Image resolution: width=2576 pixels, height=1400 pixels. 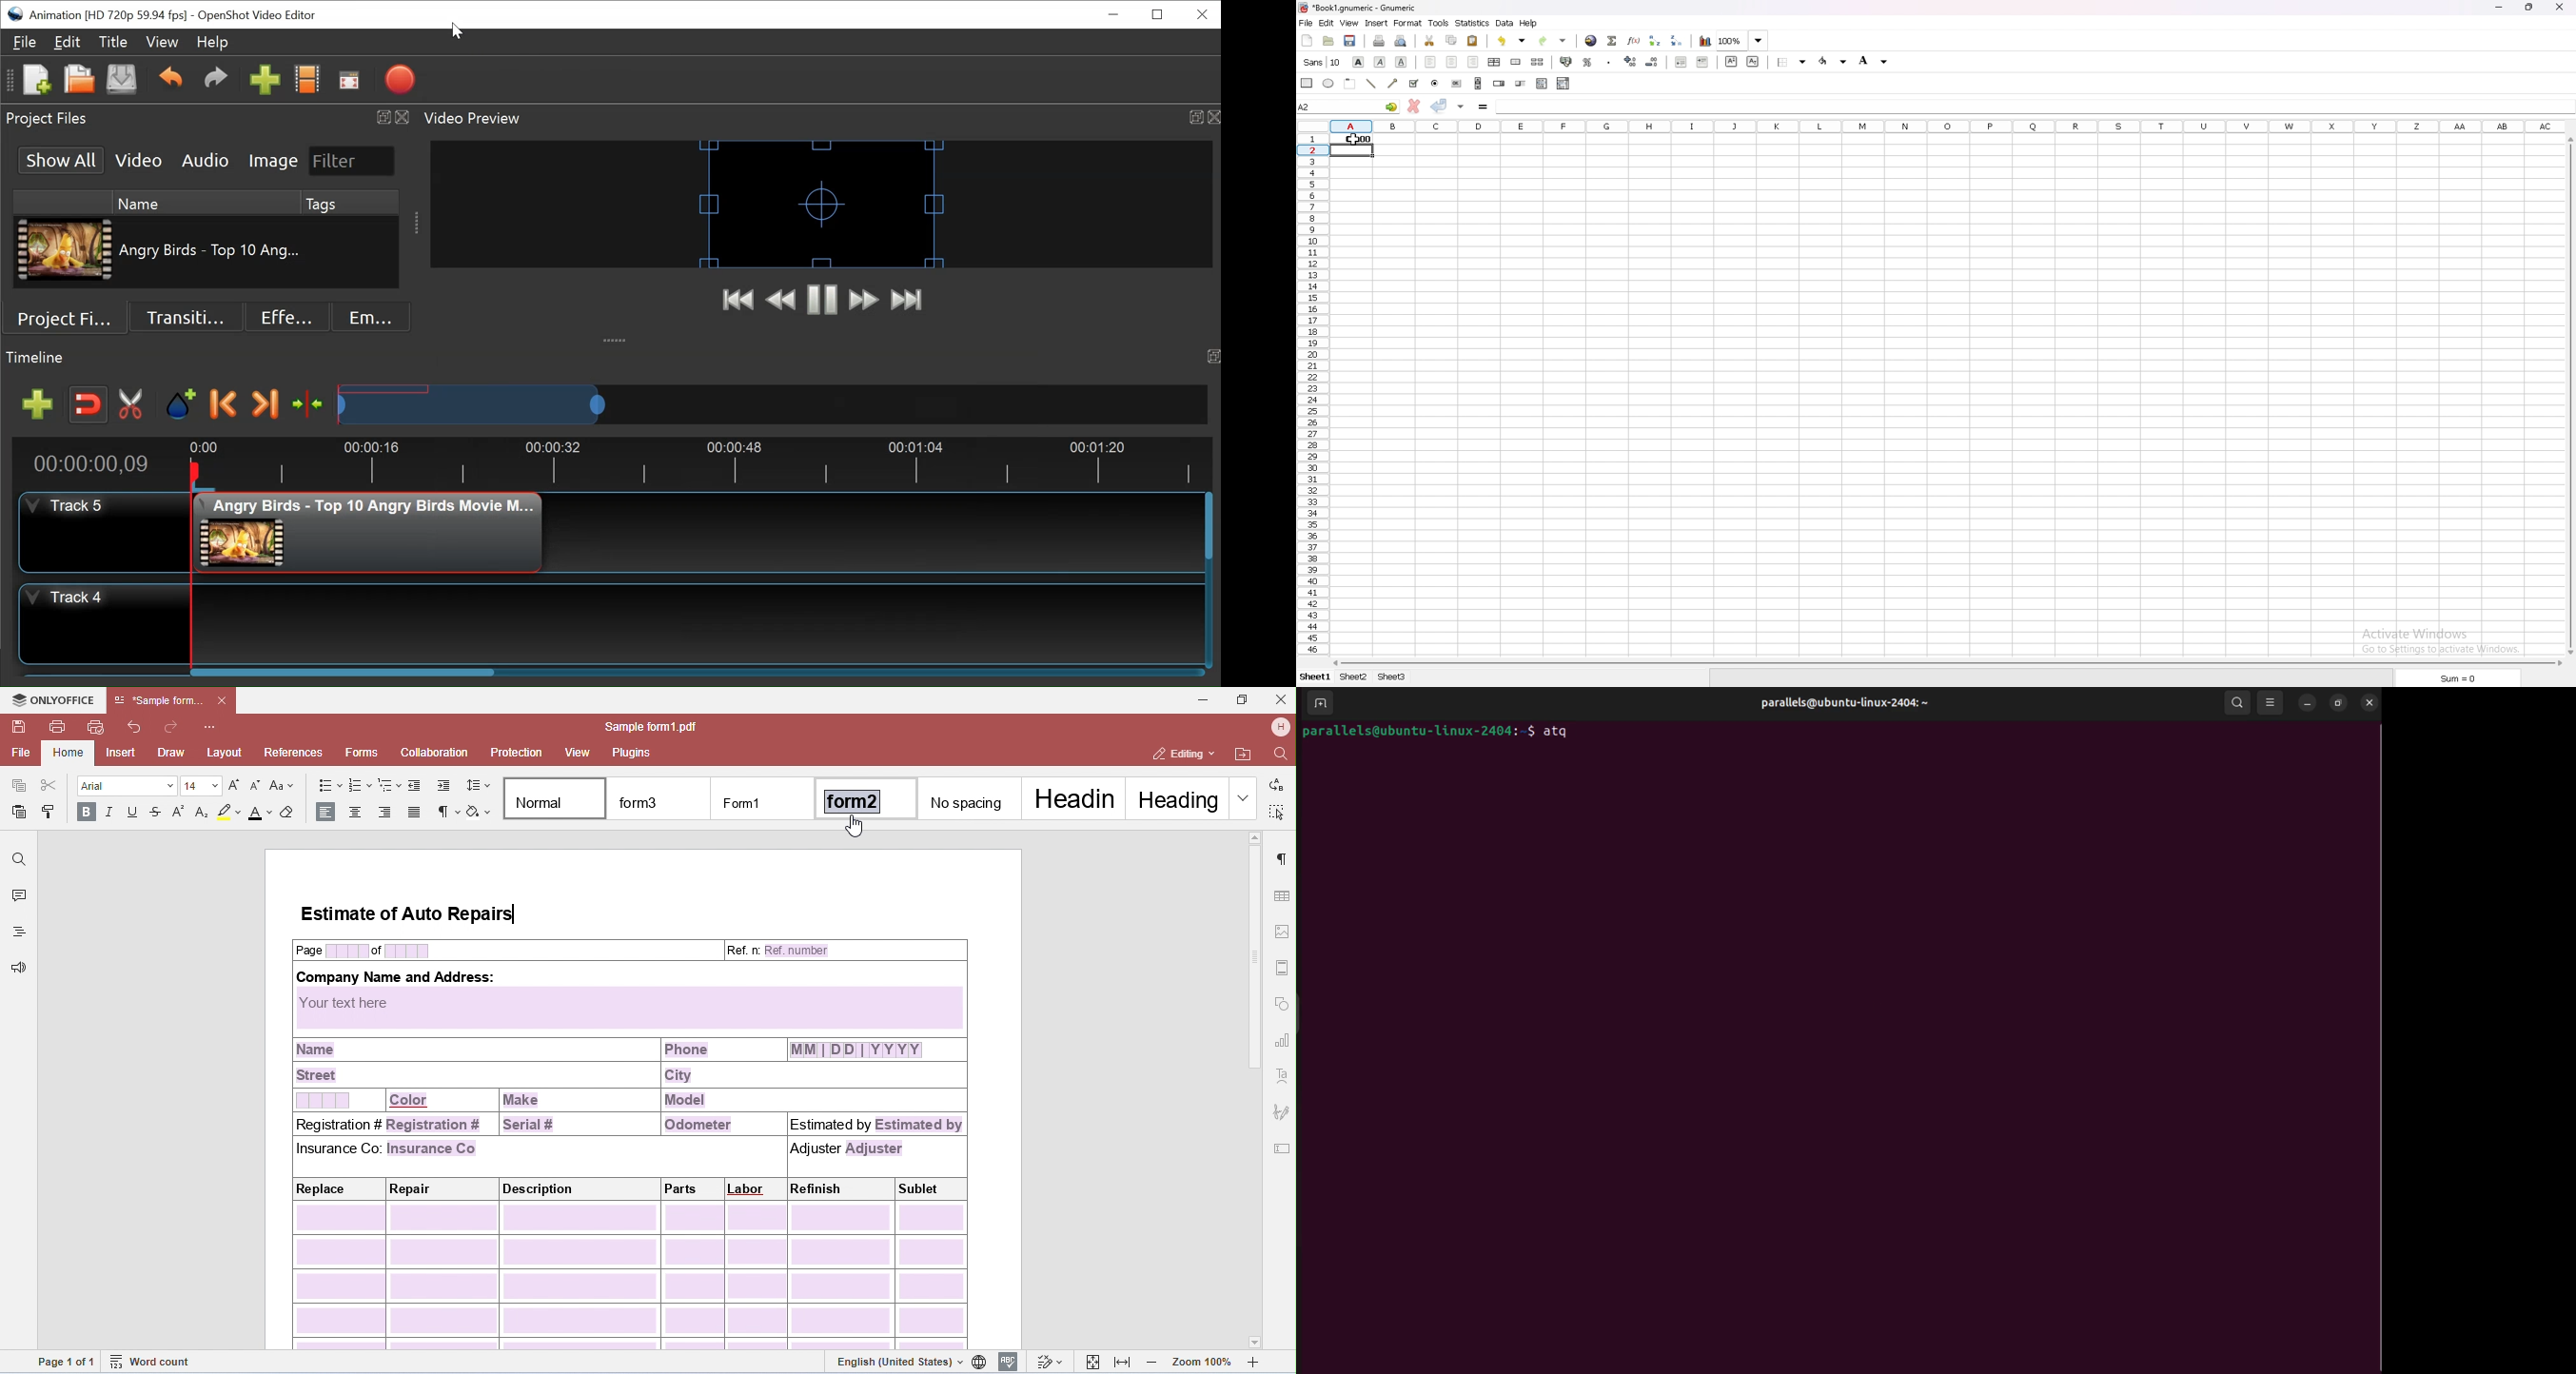 I want to click on sort descending, so click(x=1676, y=41).